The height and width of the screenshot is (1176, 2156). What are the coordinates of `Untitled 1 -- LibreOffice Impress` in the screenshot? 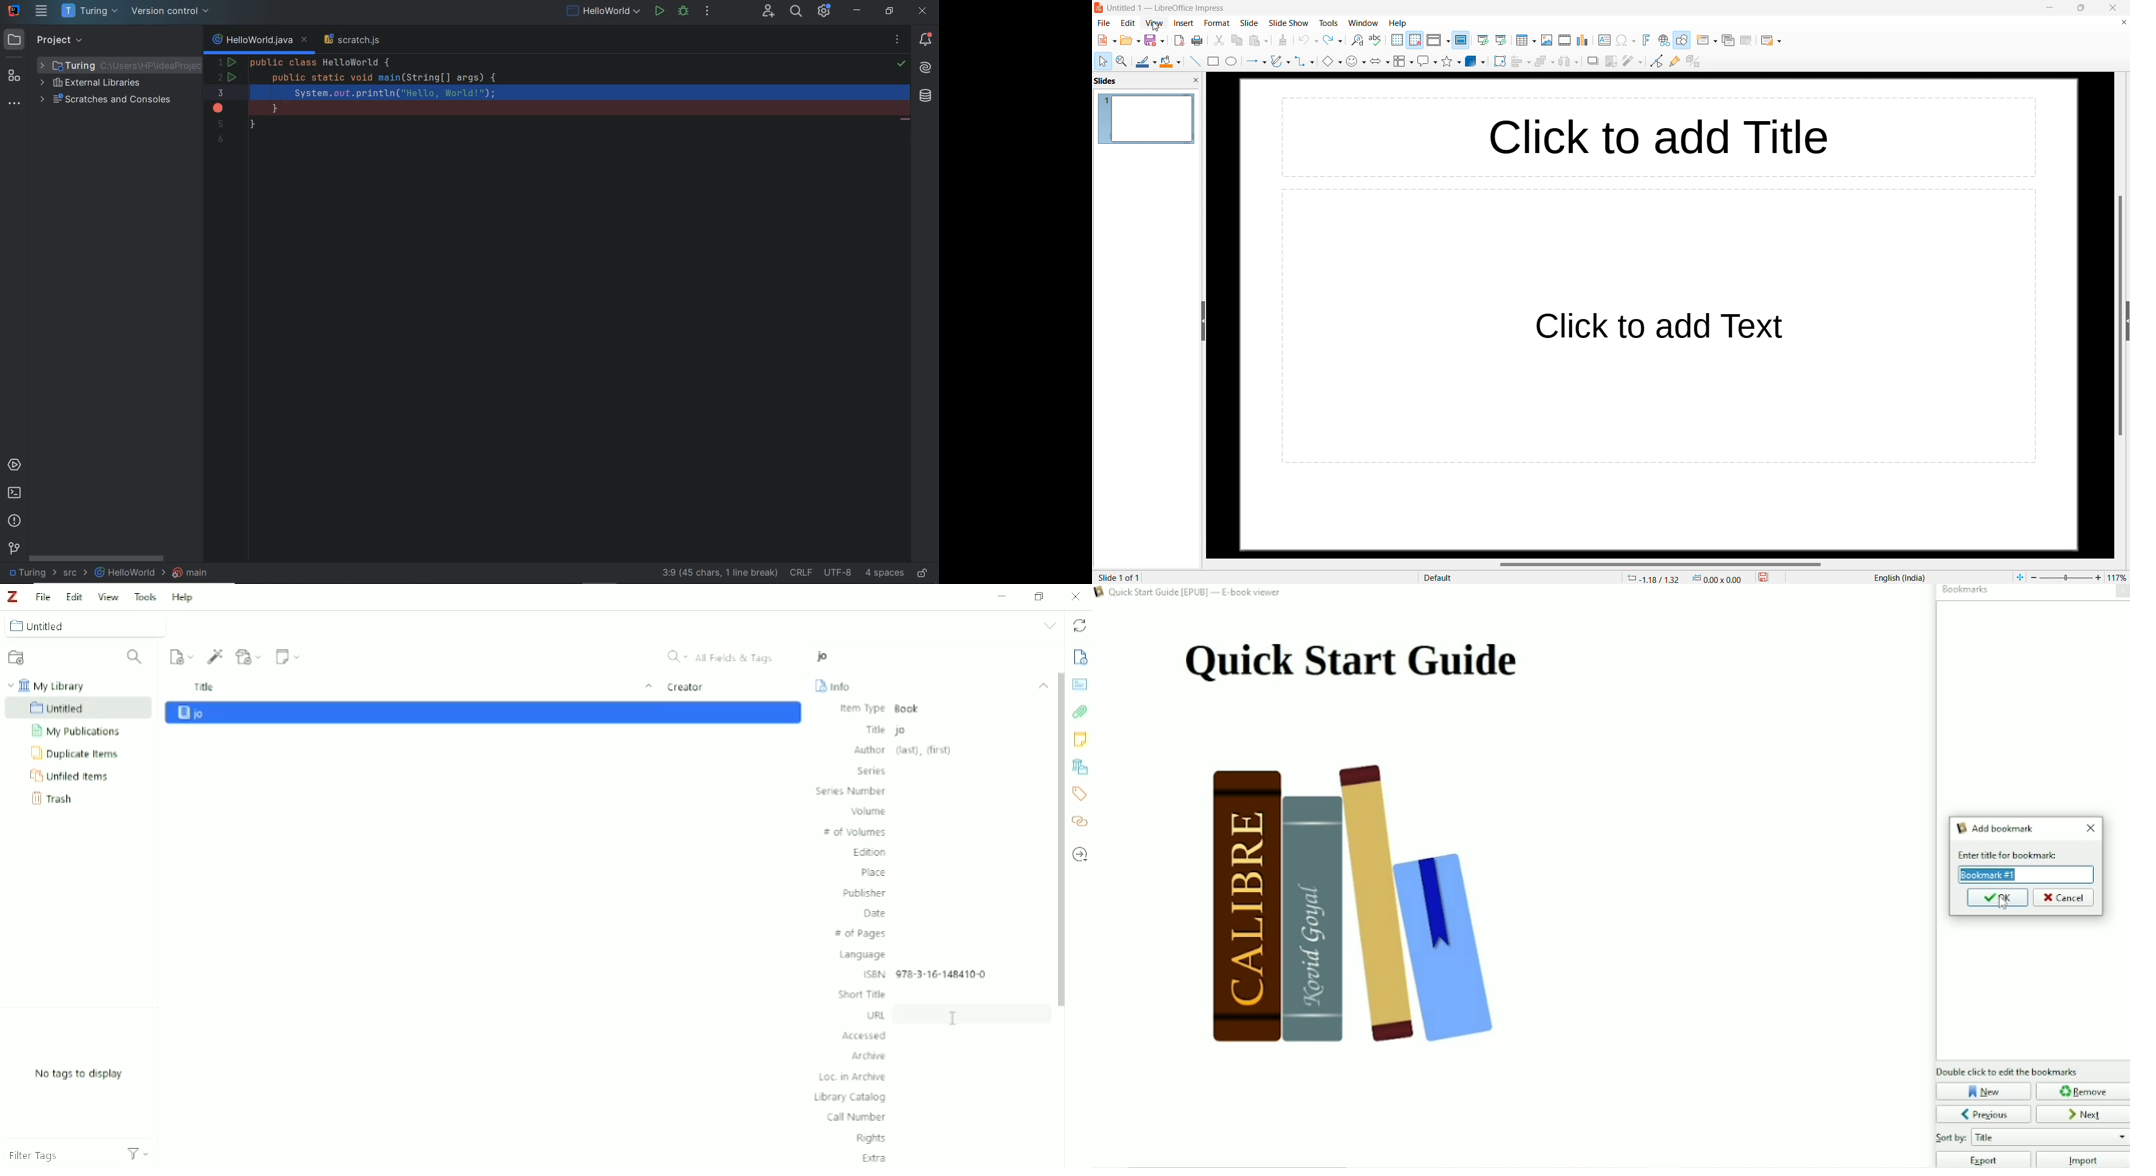 It's located at (1166, 8).